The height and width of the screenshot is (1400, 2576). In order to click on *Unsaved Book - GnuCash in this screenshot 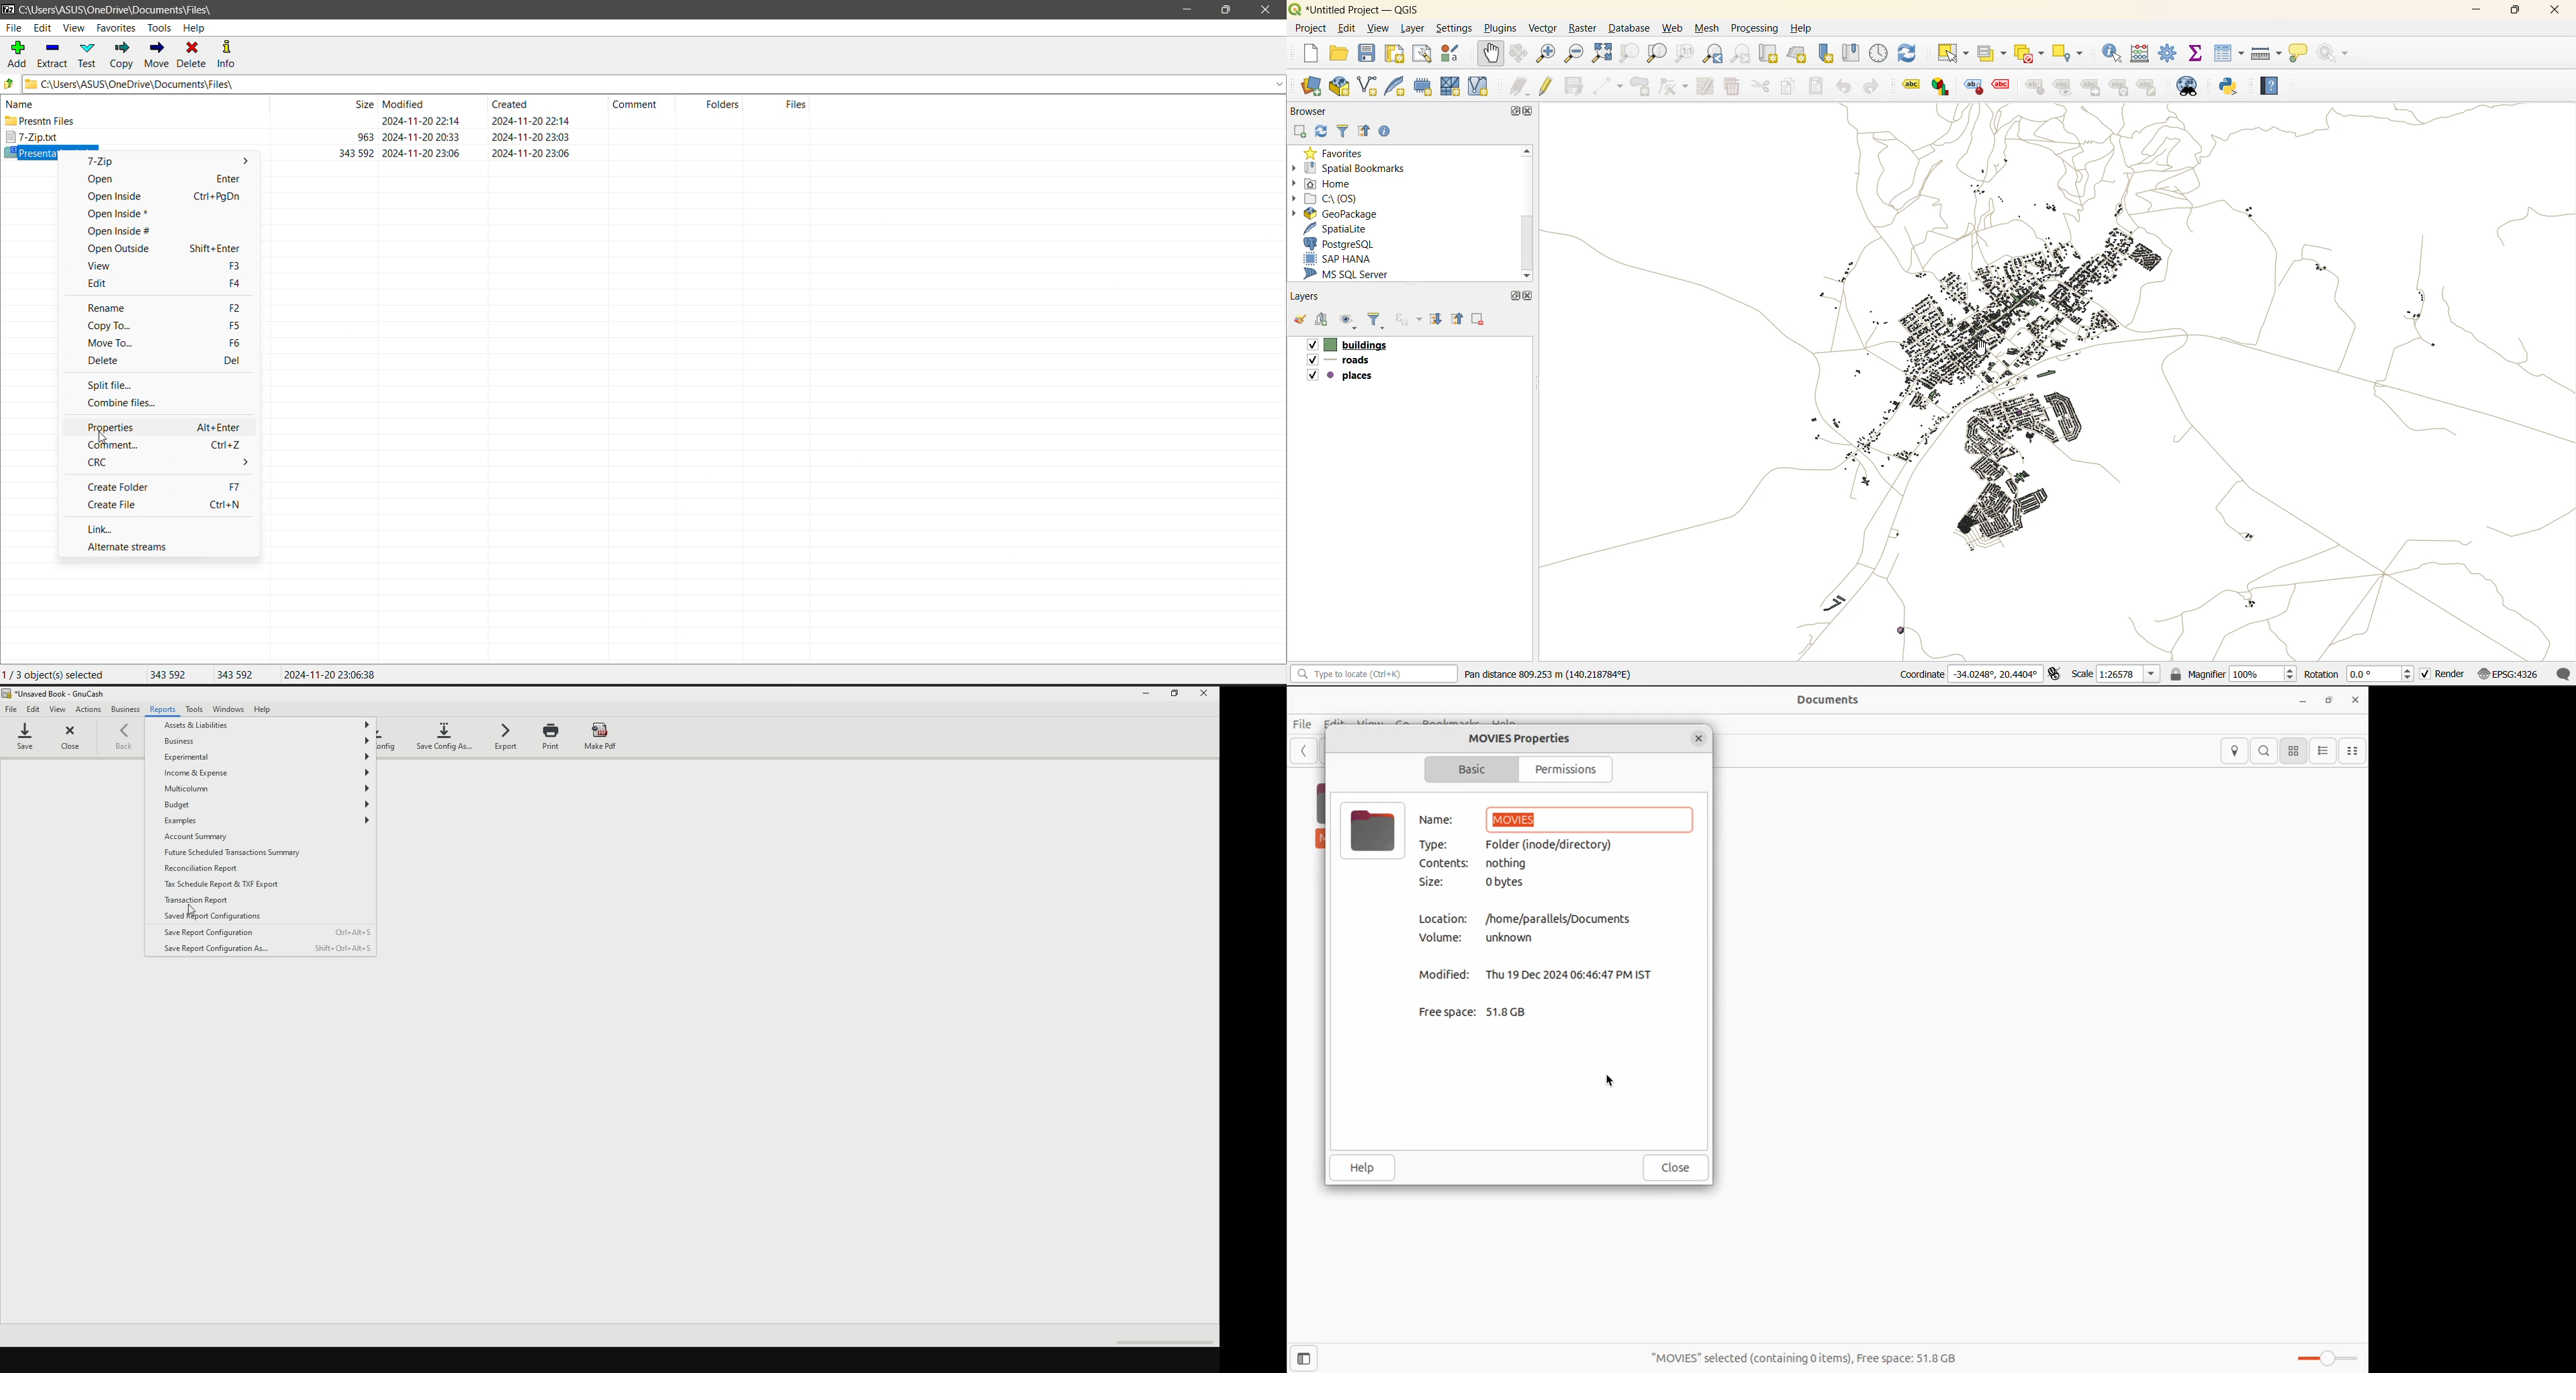, I will do `click(65, 694)`.